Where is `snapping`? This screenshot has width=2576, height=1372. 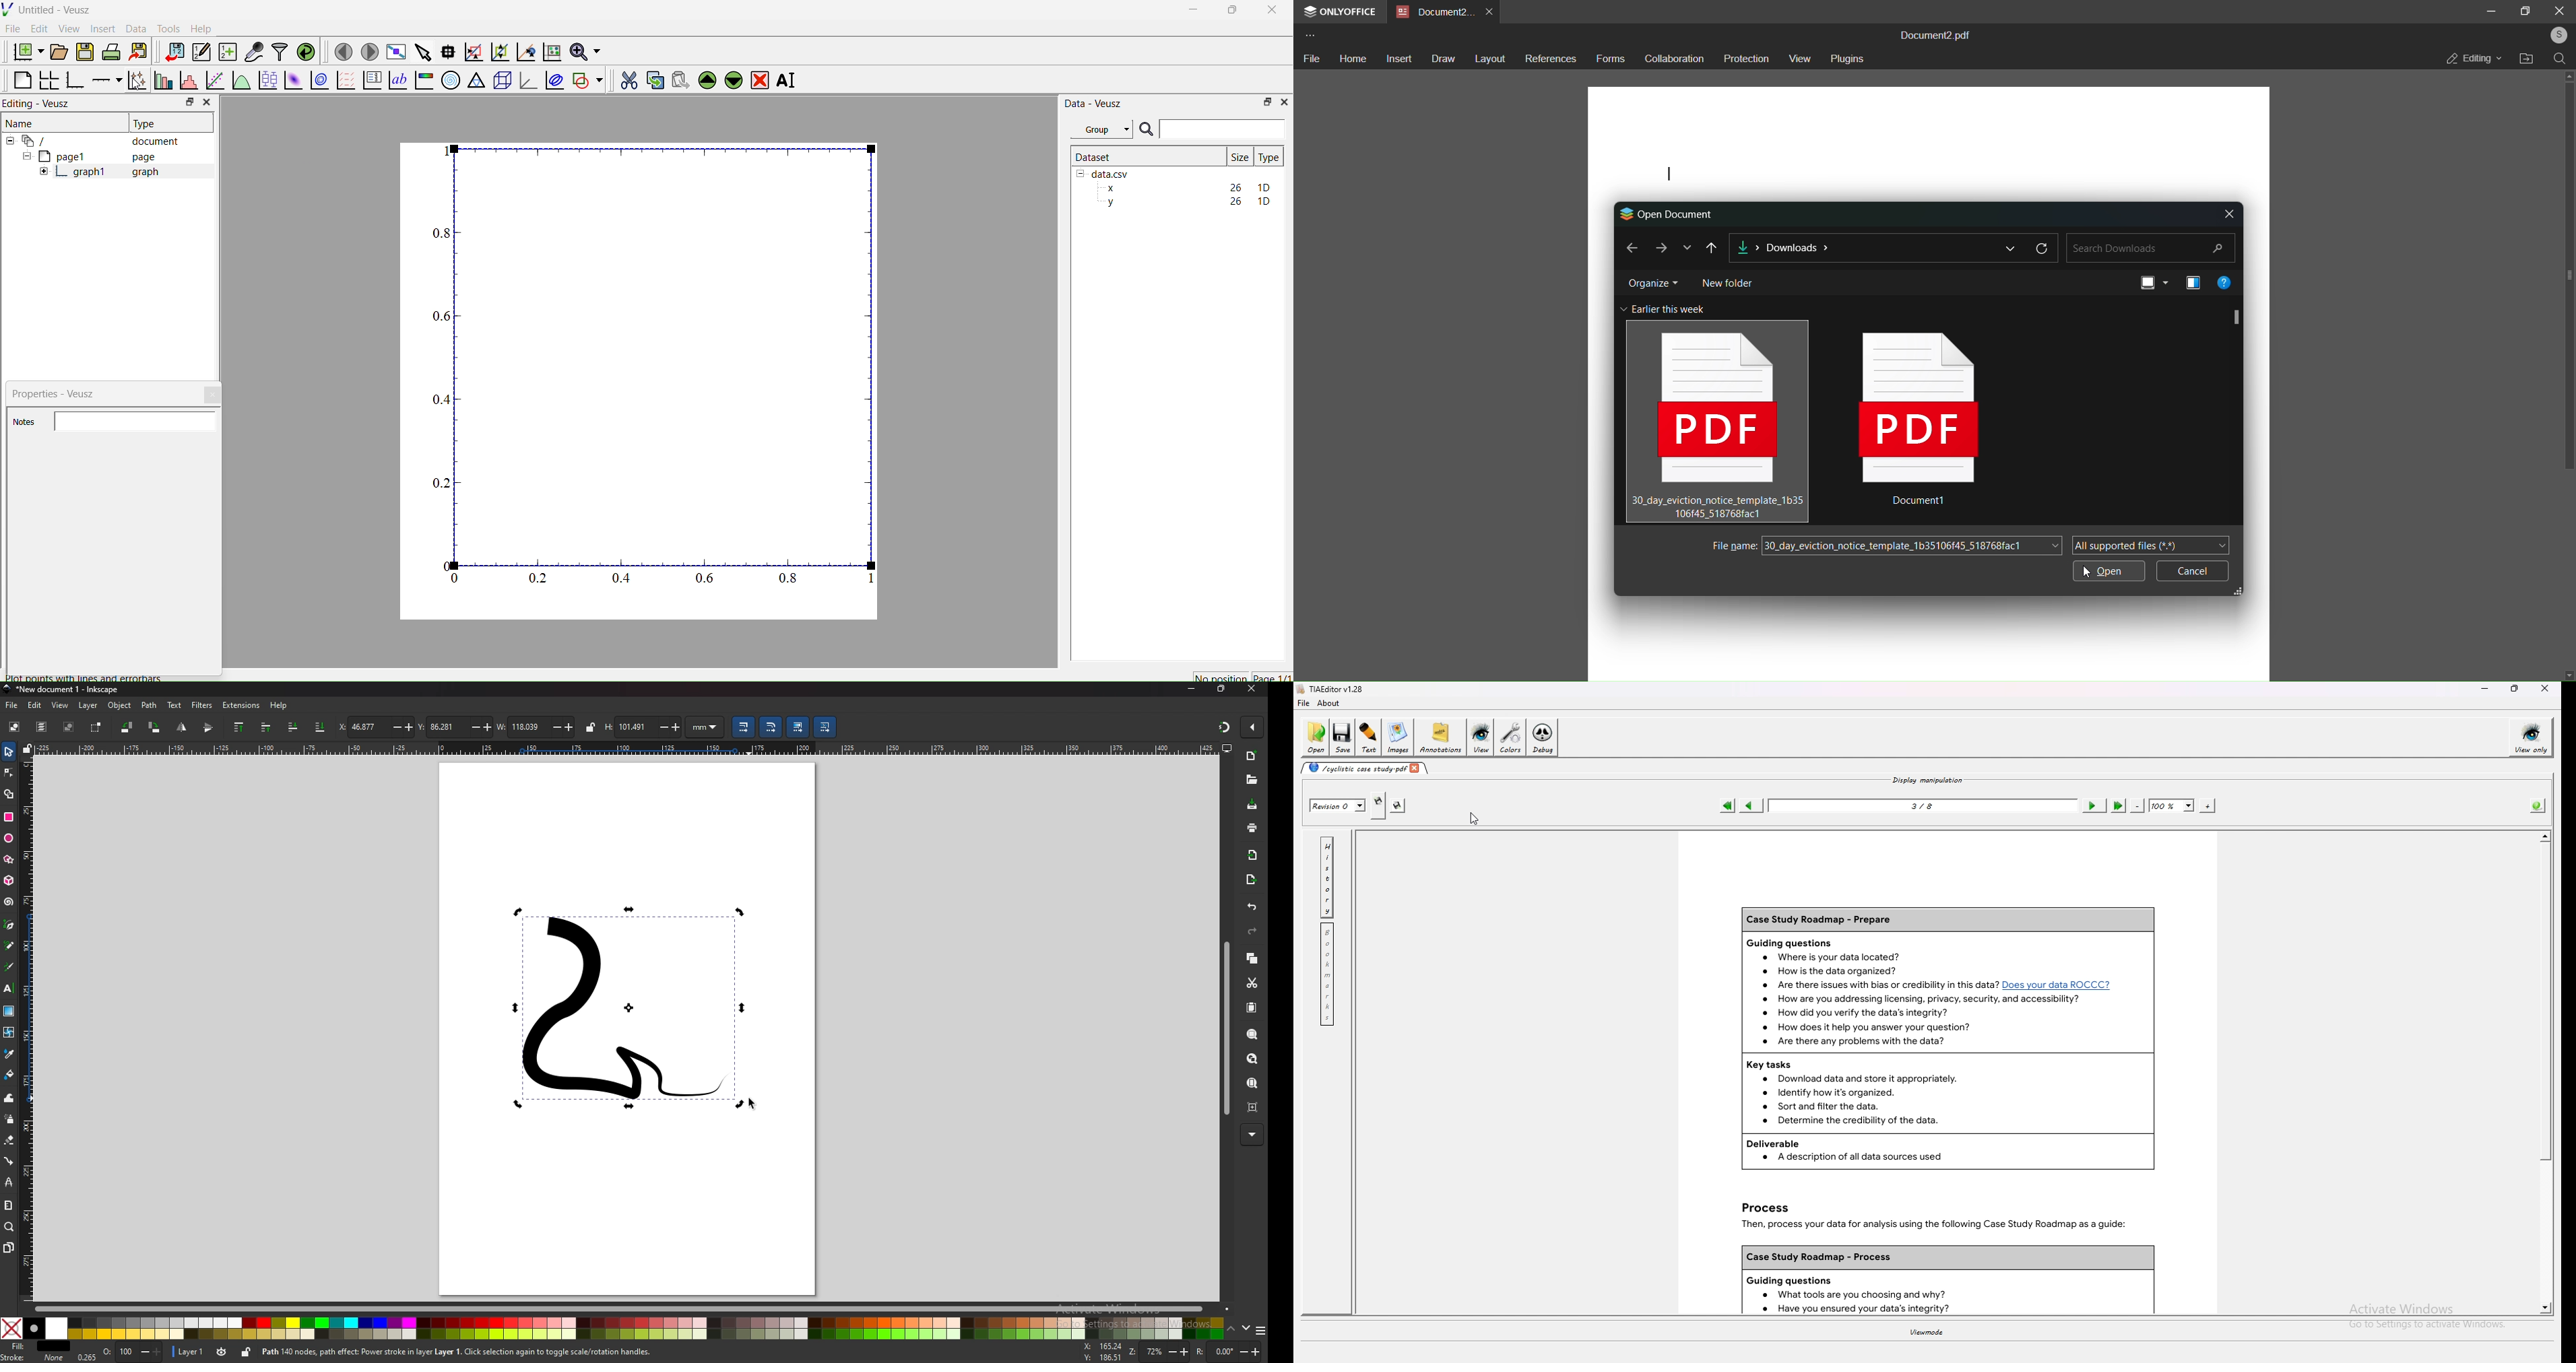
snapping is located at coordinates (1223, 726).